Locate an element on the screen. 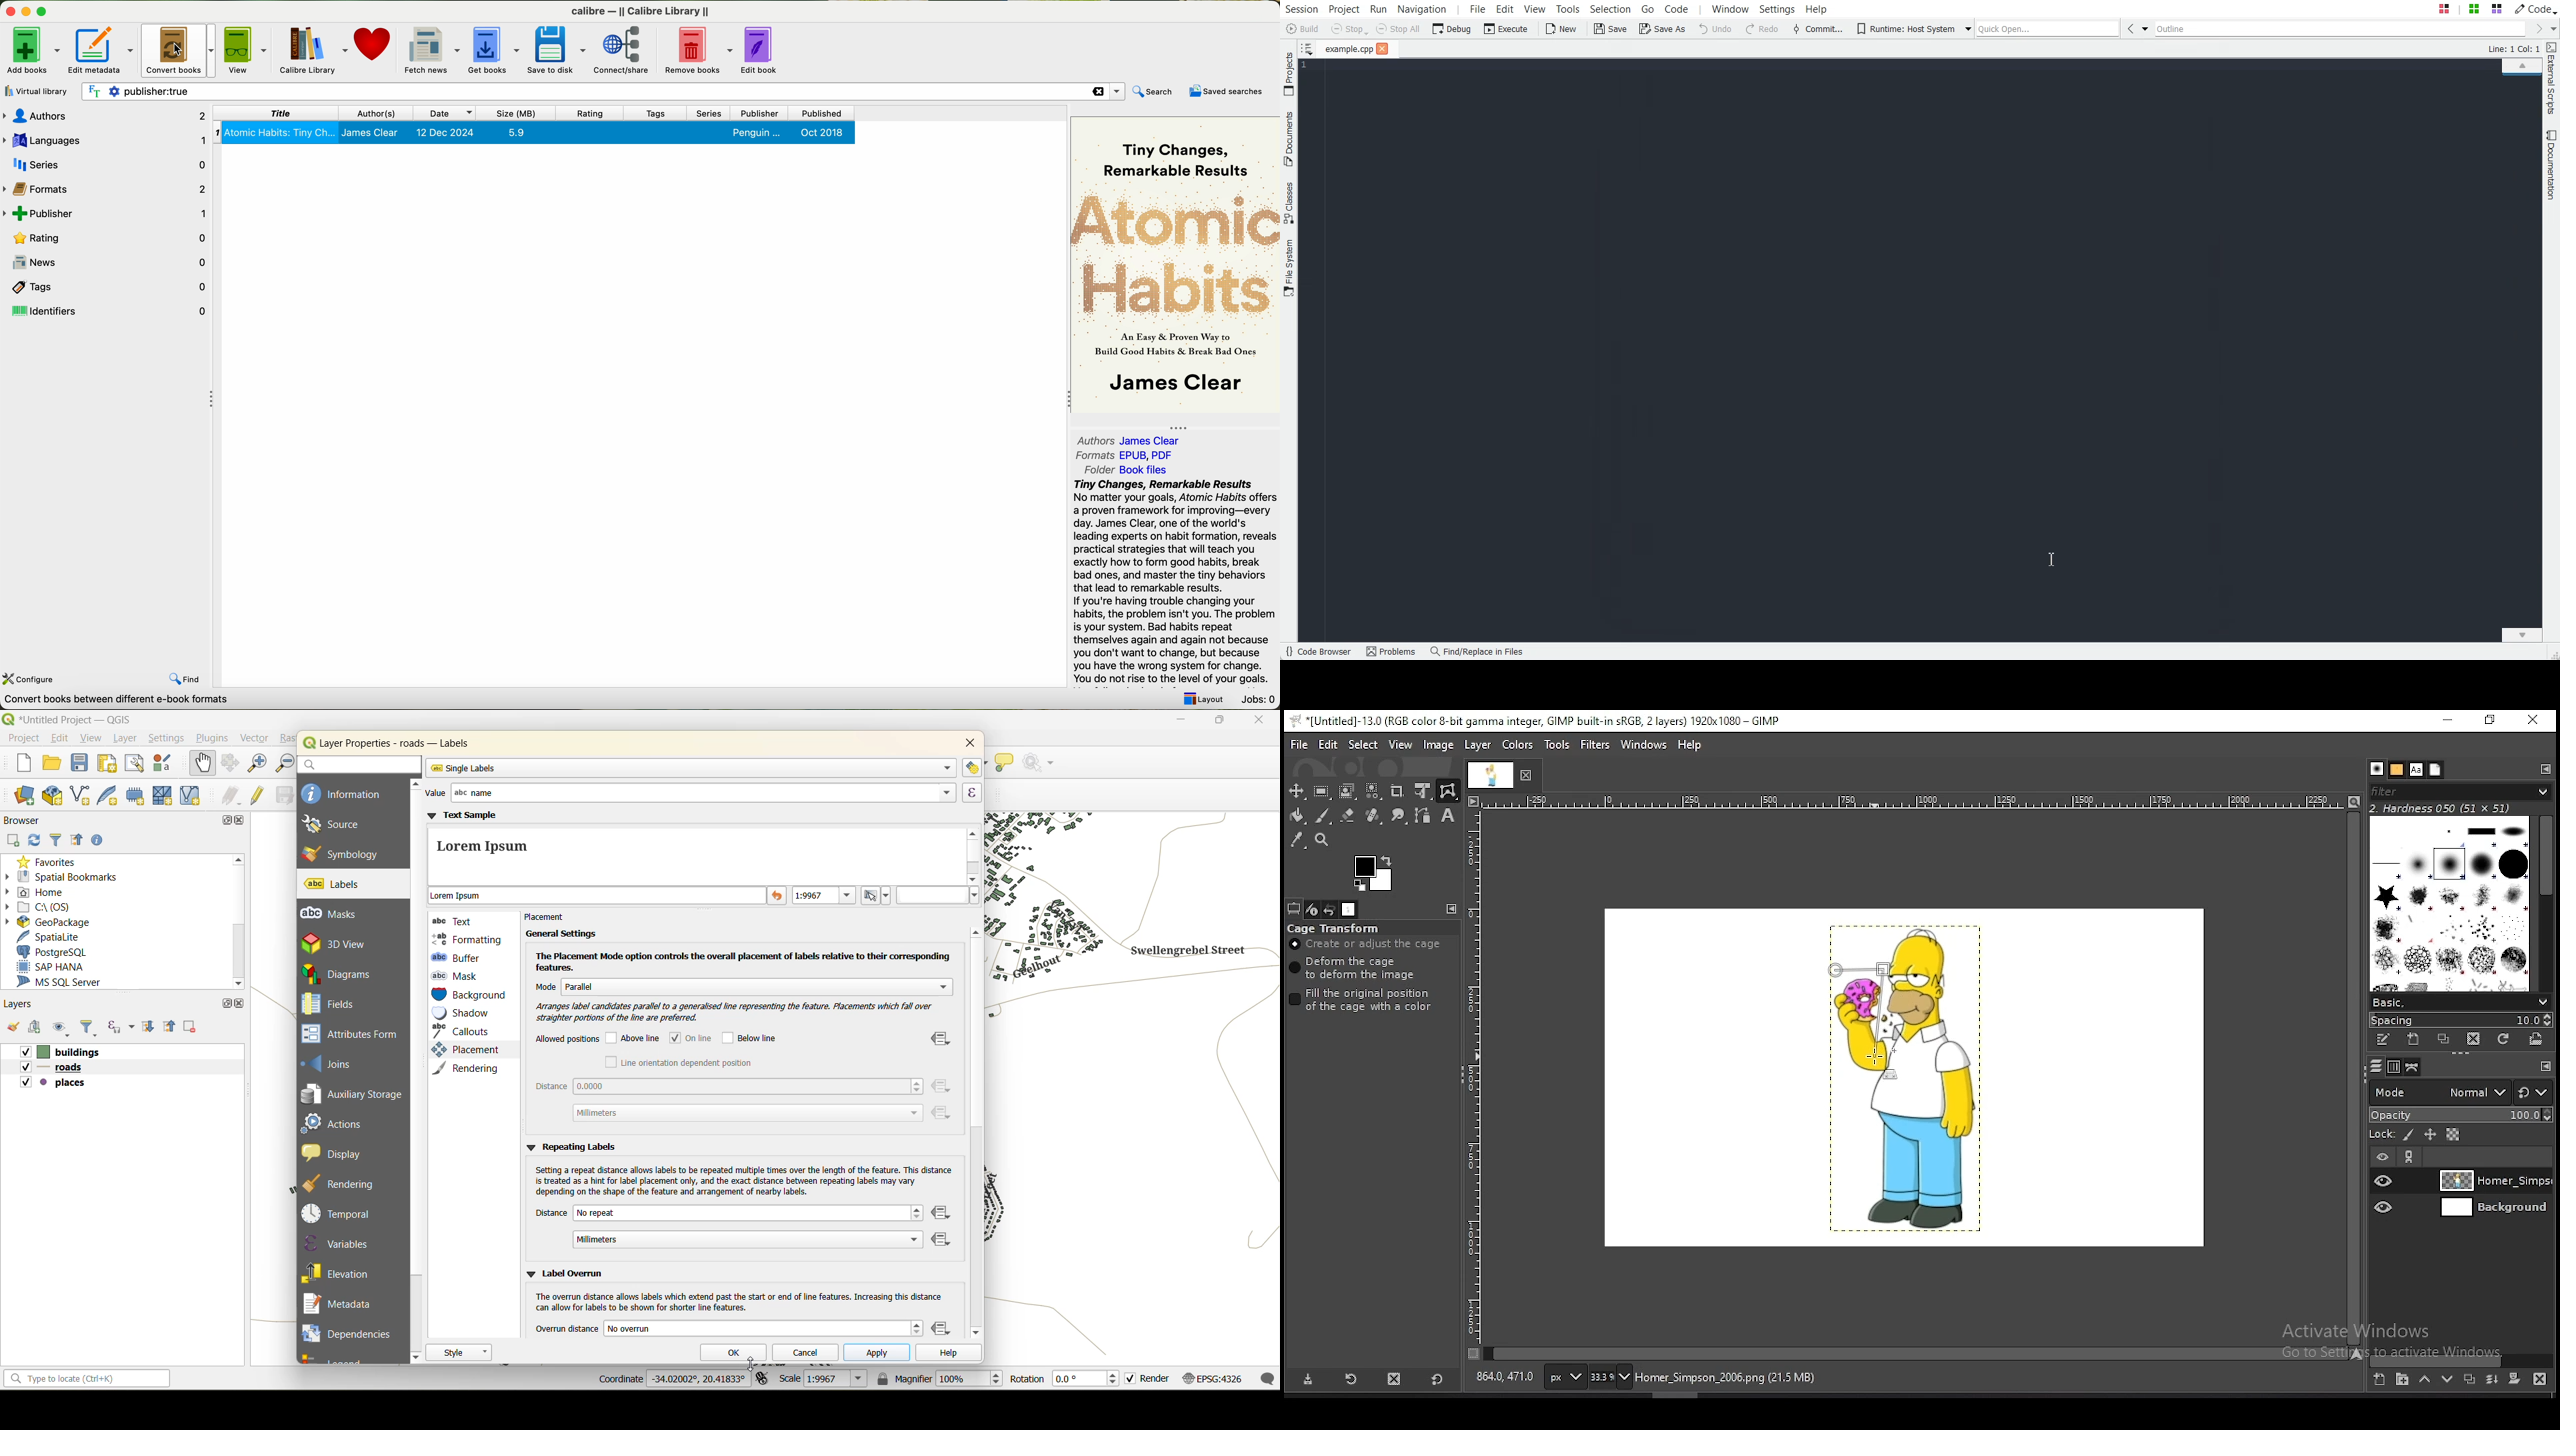  c\:os is located at coordinates (48, 908).